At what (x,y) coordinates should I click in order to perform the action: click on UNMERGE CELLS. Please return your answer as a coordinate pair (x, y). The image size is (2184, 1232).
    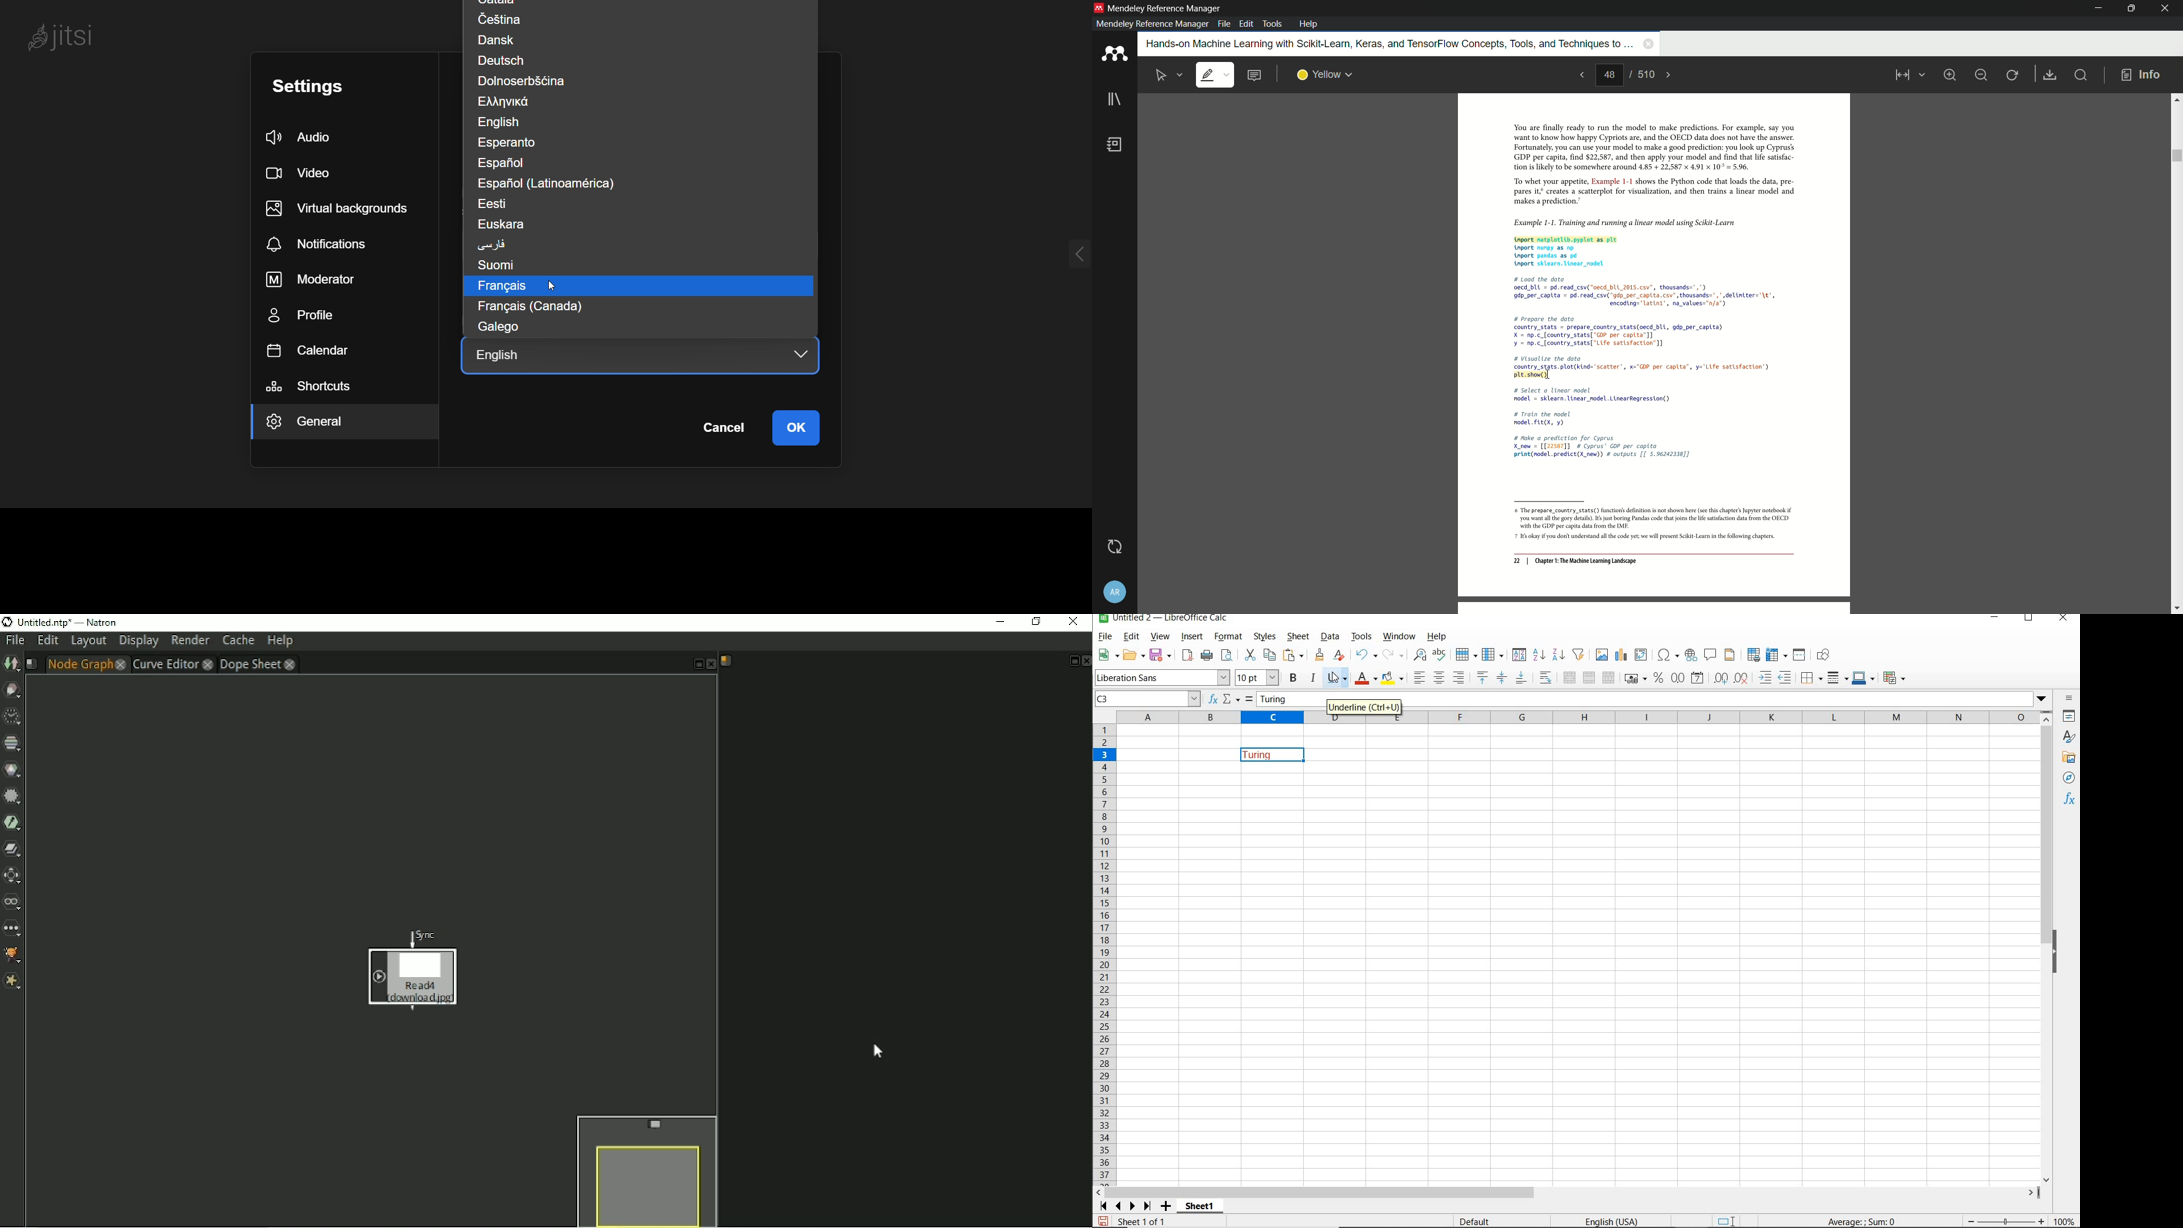
    Looking at the image, I should click on (1609, 678).